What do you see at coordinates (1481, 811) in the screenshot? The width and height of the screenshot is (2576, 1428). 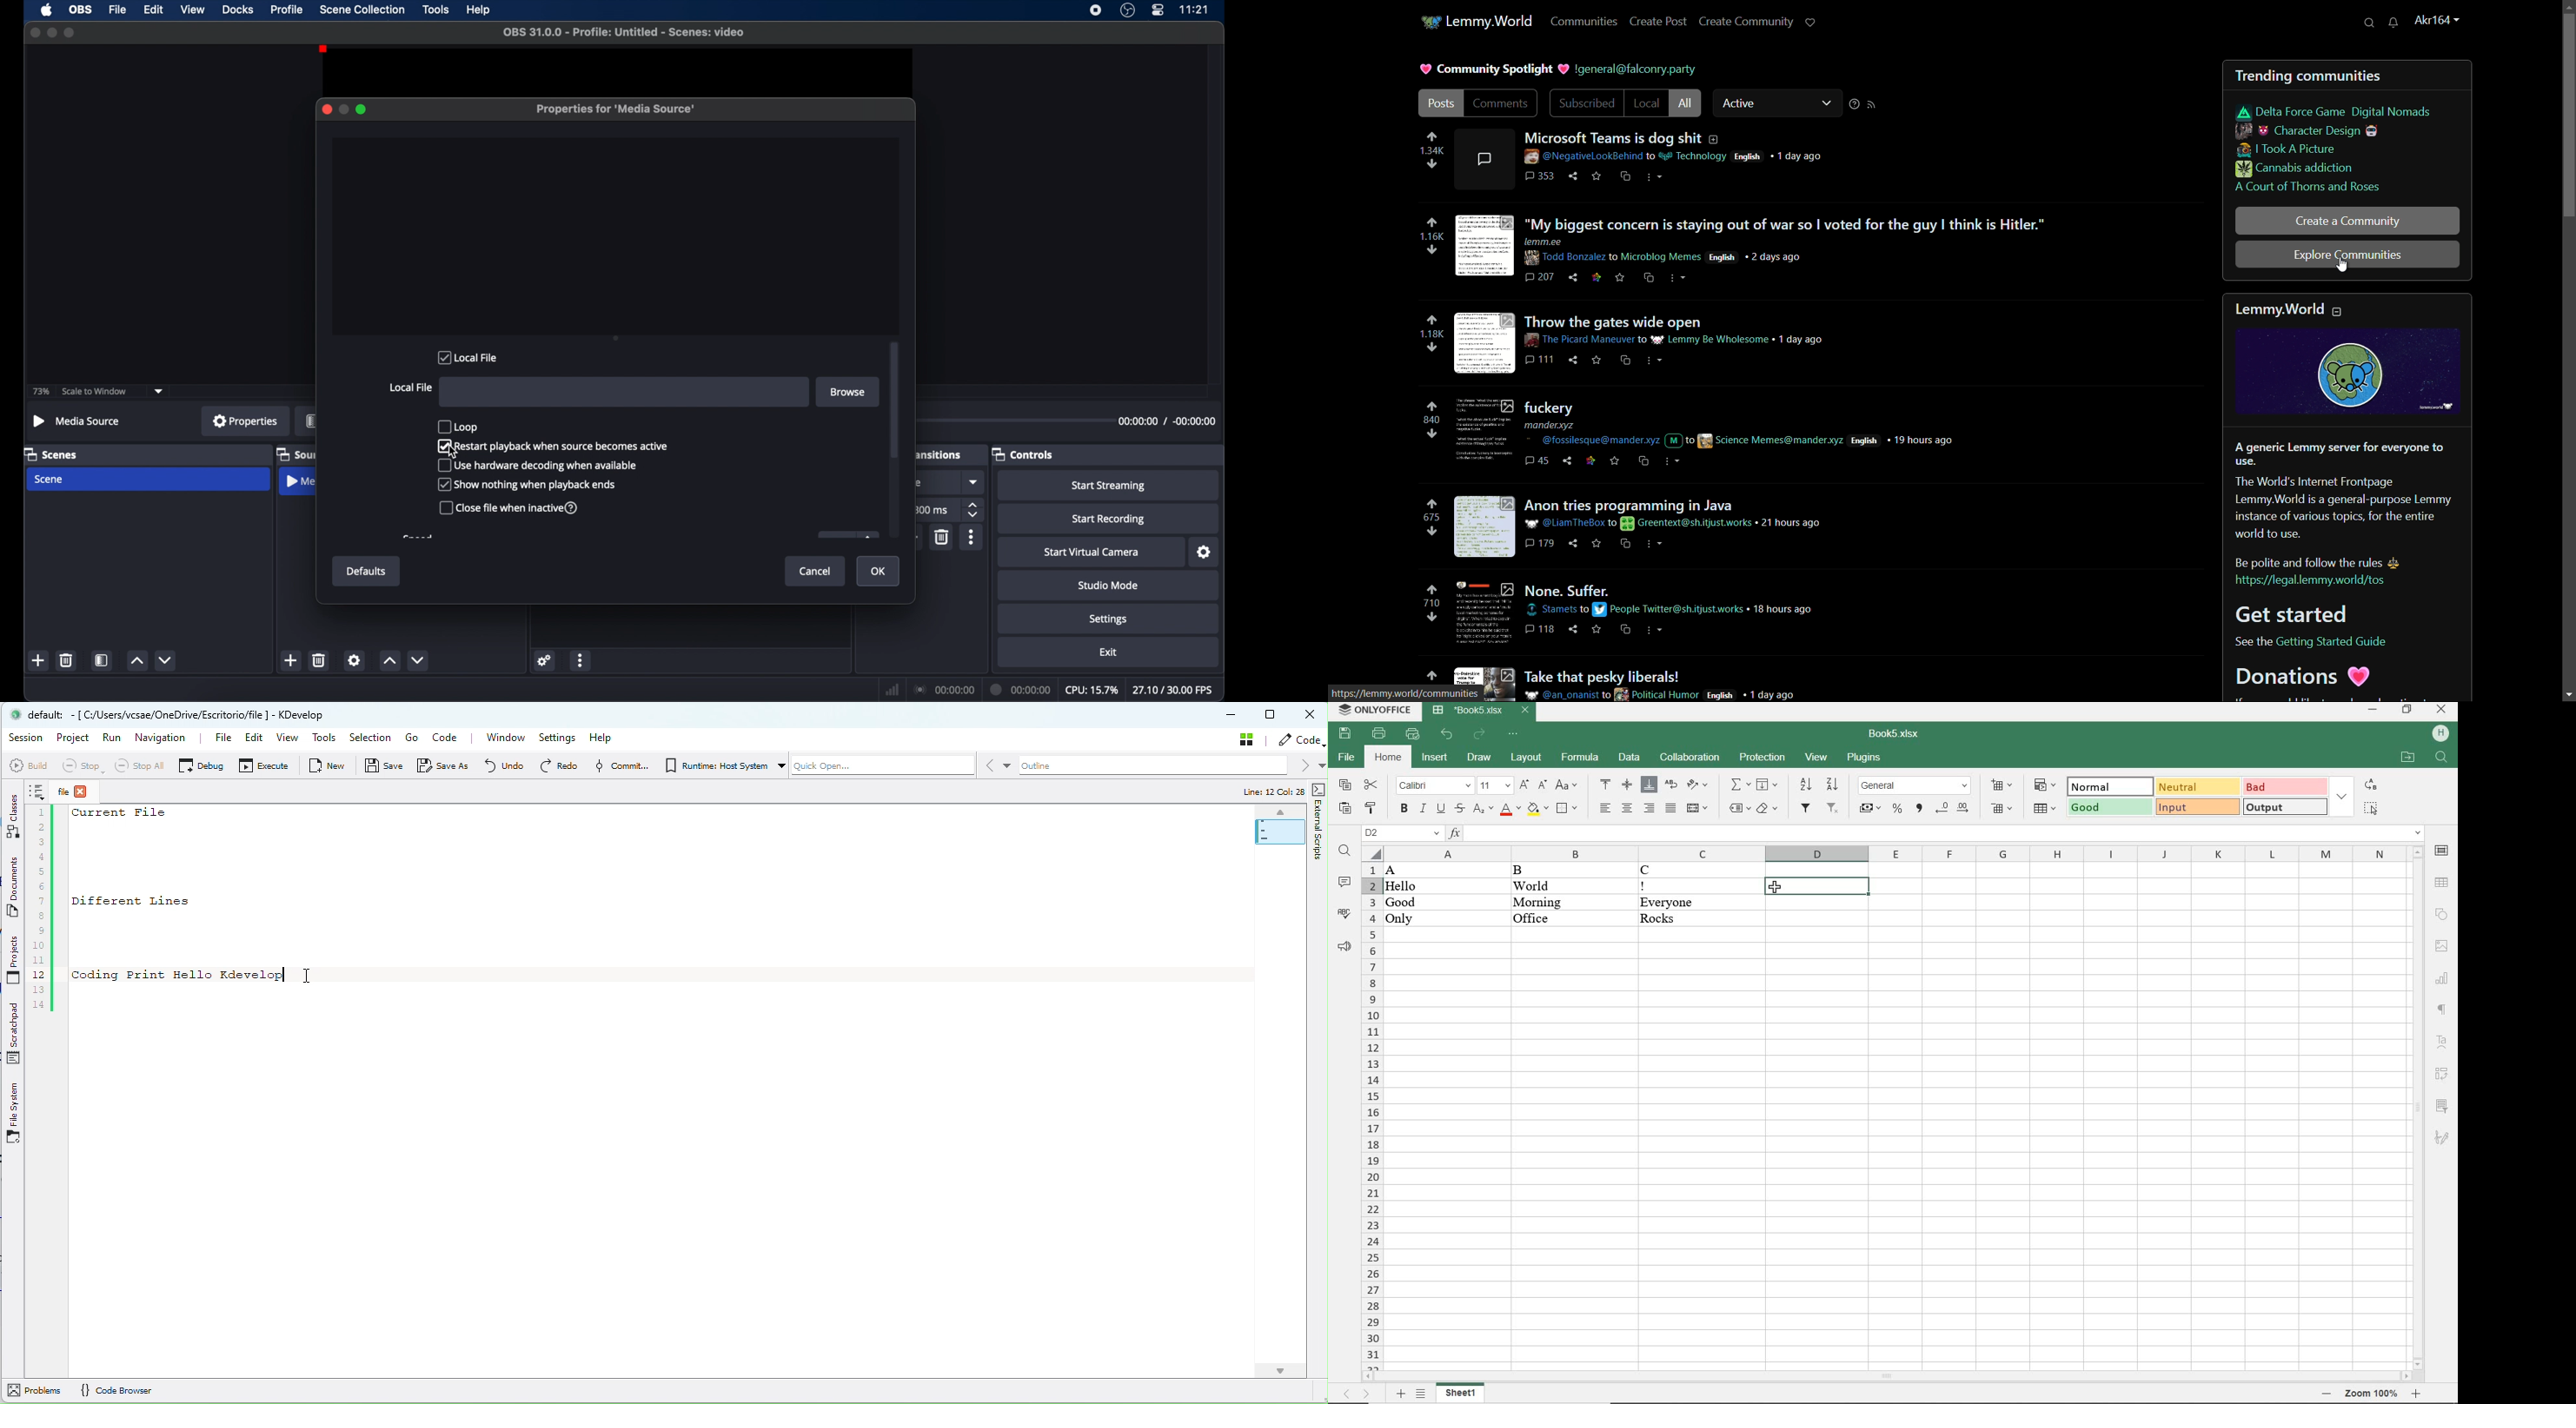 I see `subscript/superscript` at bounding box center [1481, 811].